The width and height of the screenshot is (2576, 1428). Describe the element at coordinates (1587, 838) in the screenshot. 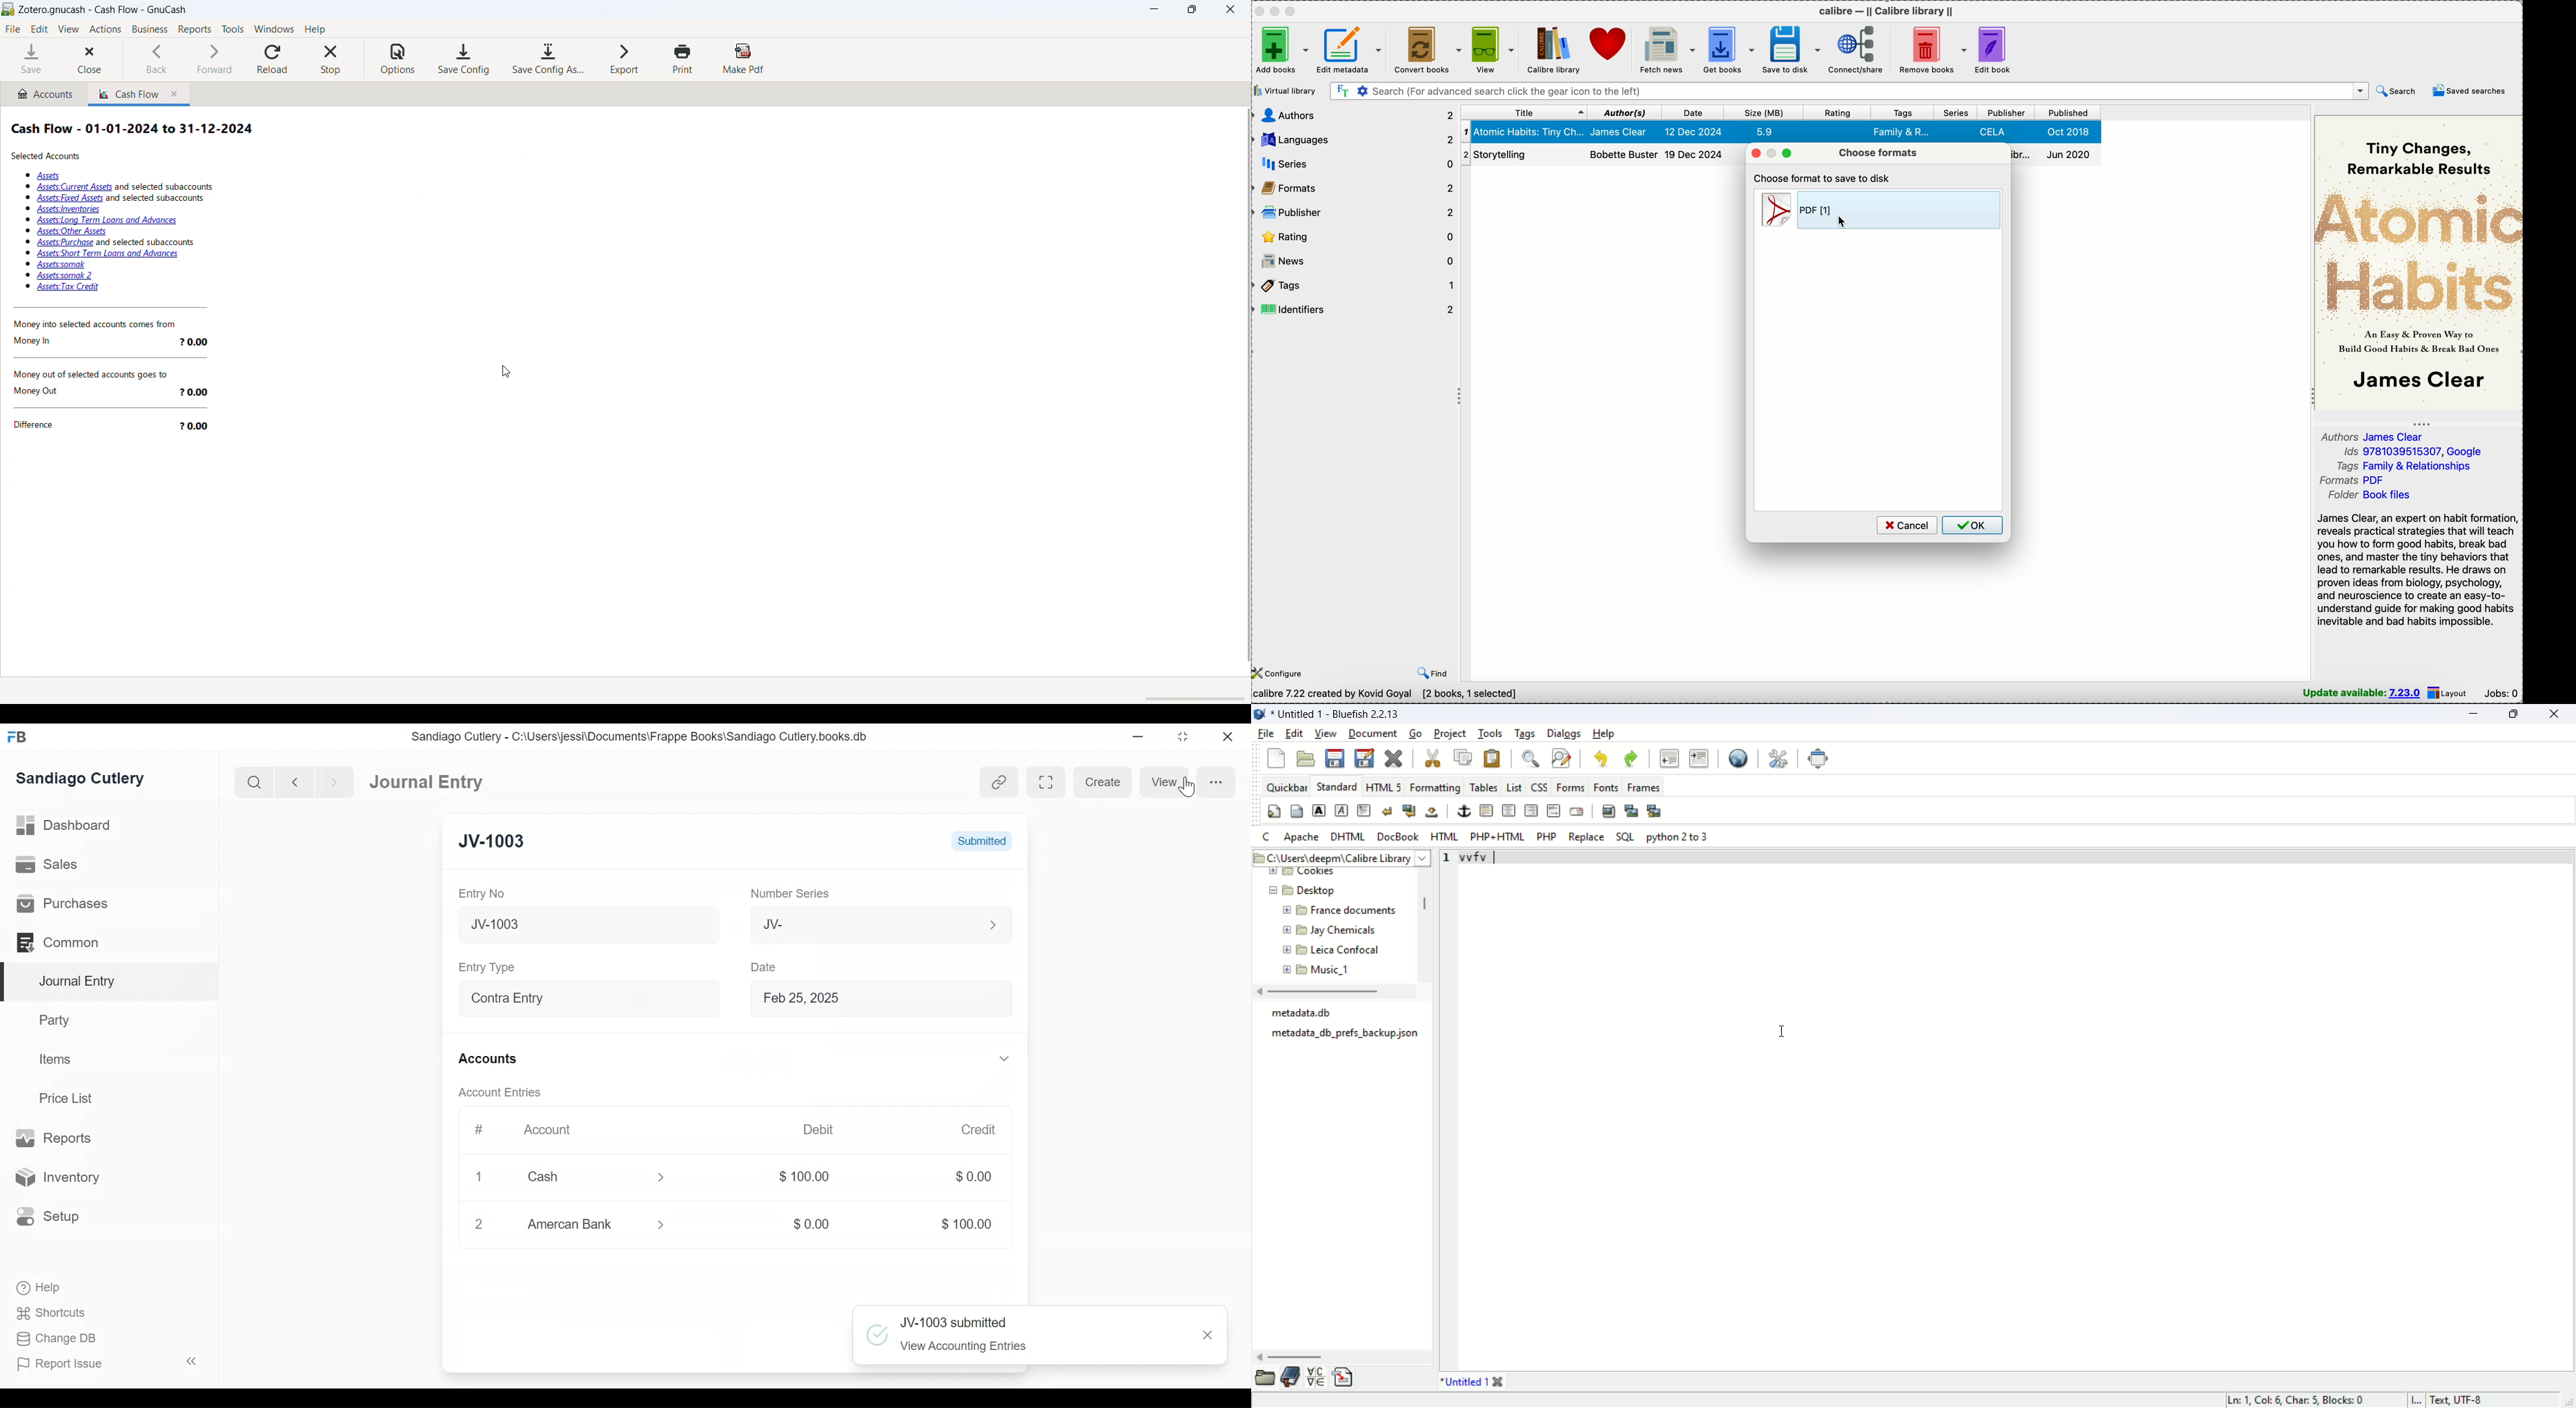

I see `Replace` at that location.